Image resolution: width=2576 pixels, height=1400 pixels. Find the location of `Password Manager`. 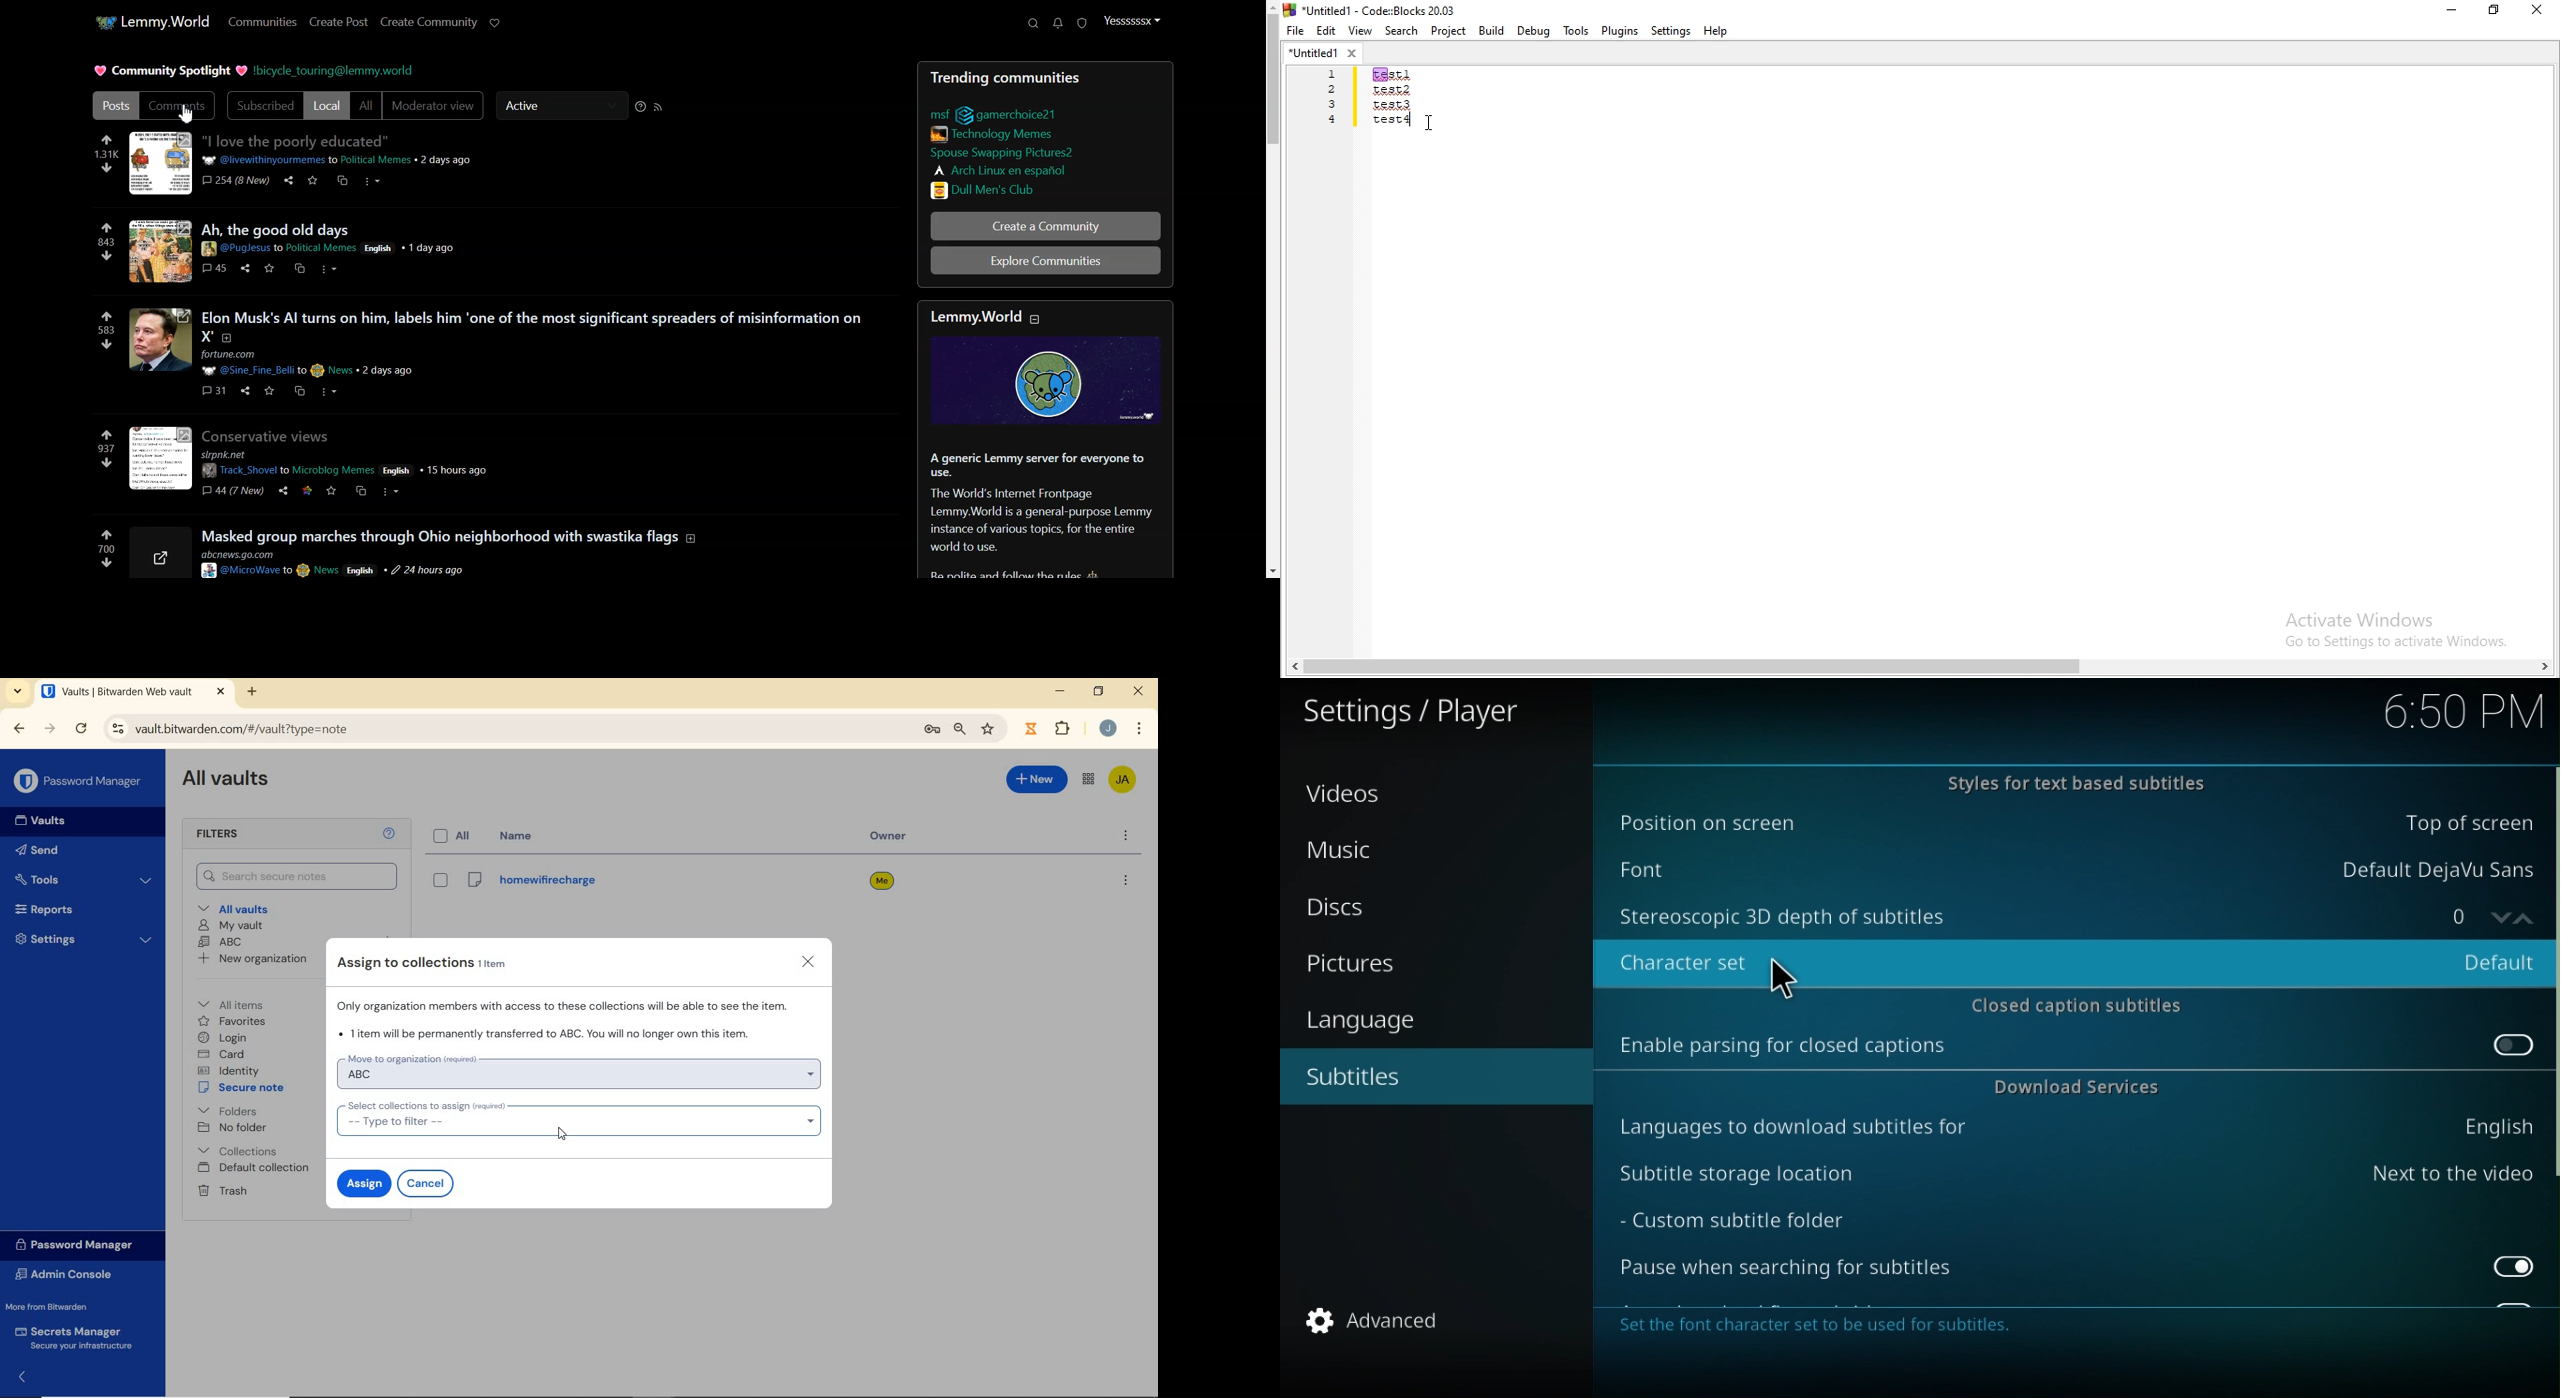

Password Manager is located at coordinates (79, 781).